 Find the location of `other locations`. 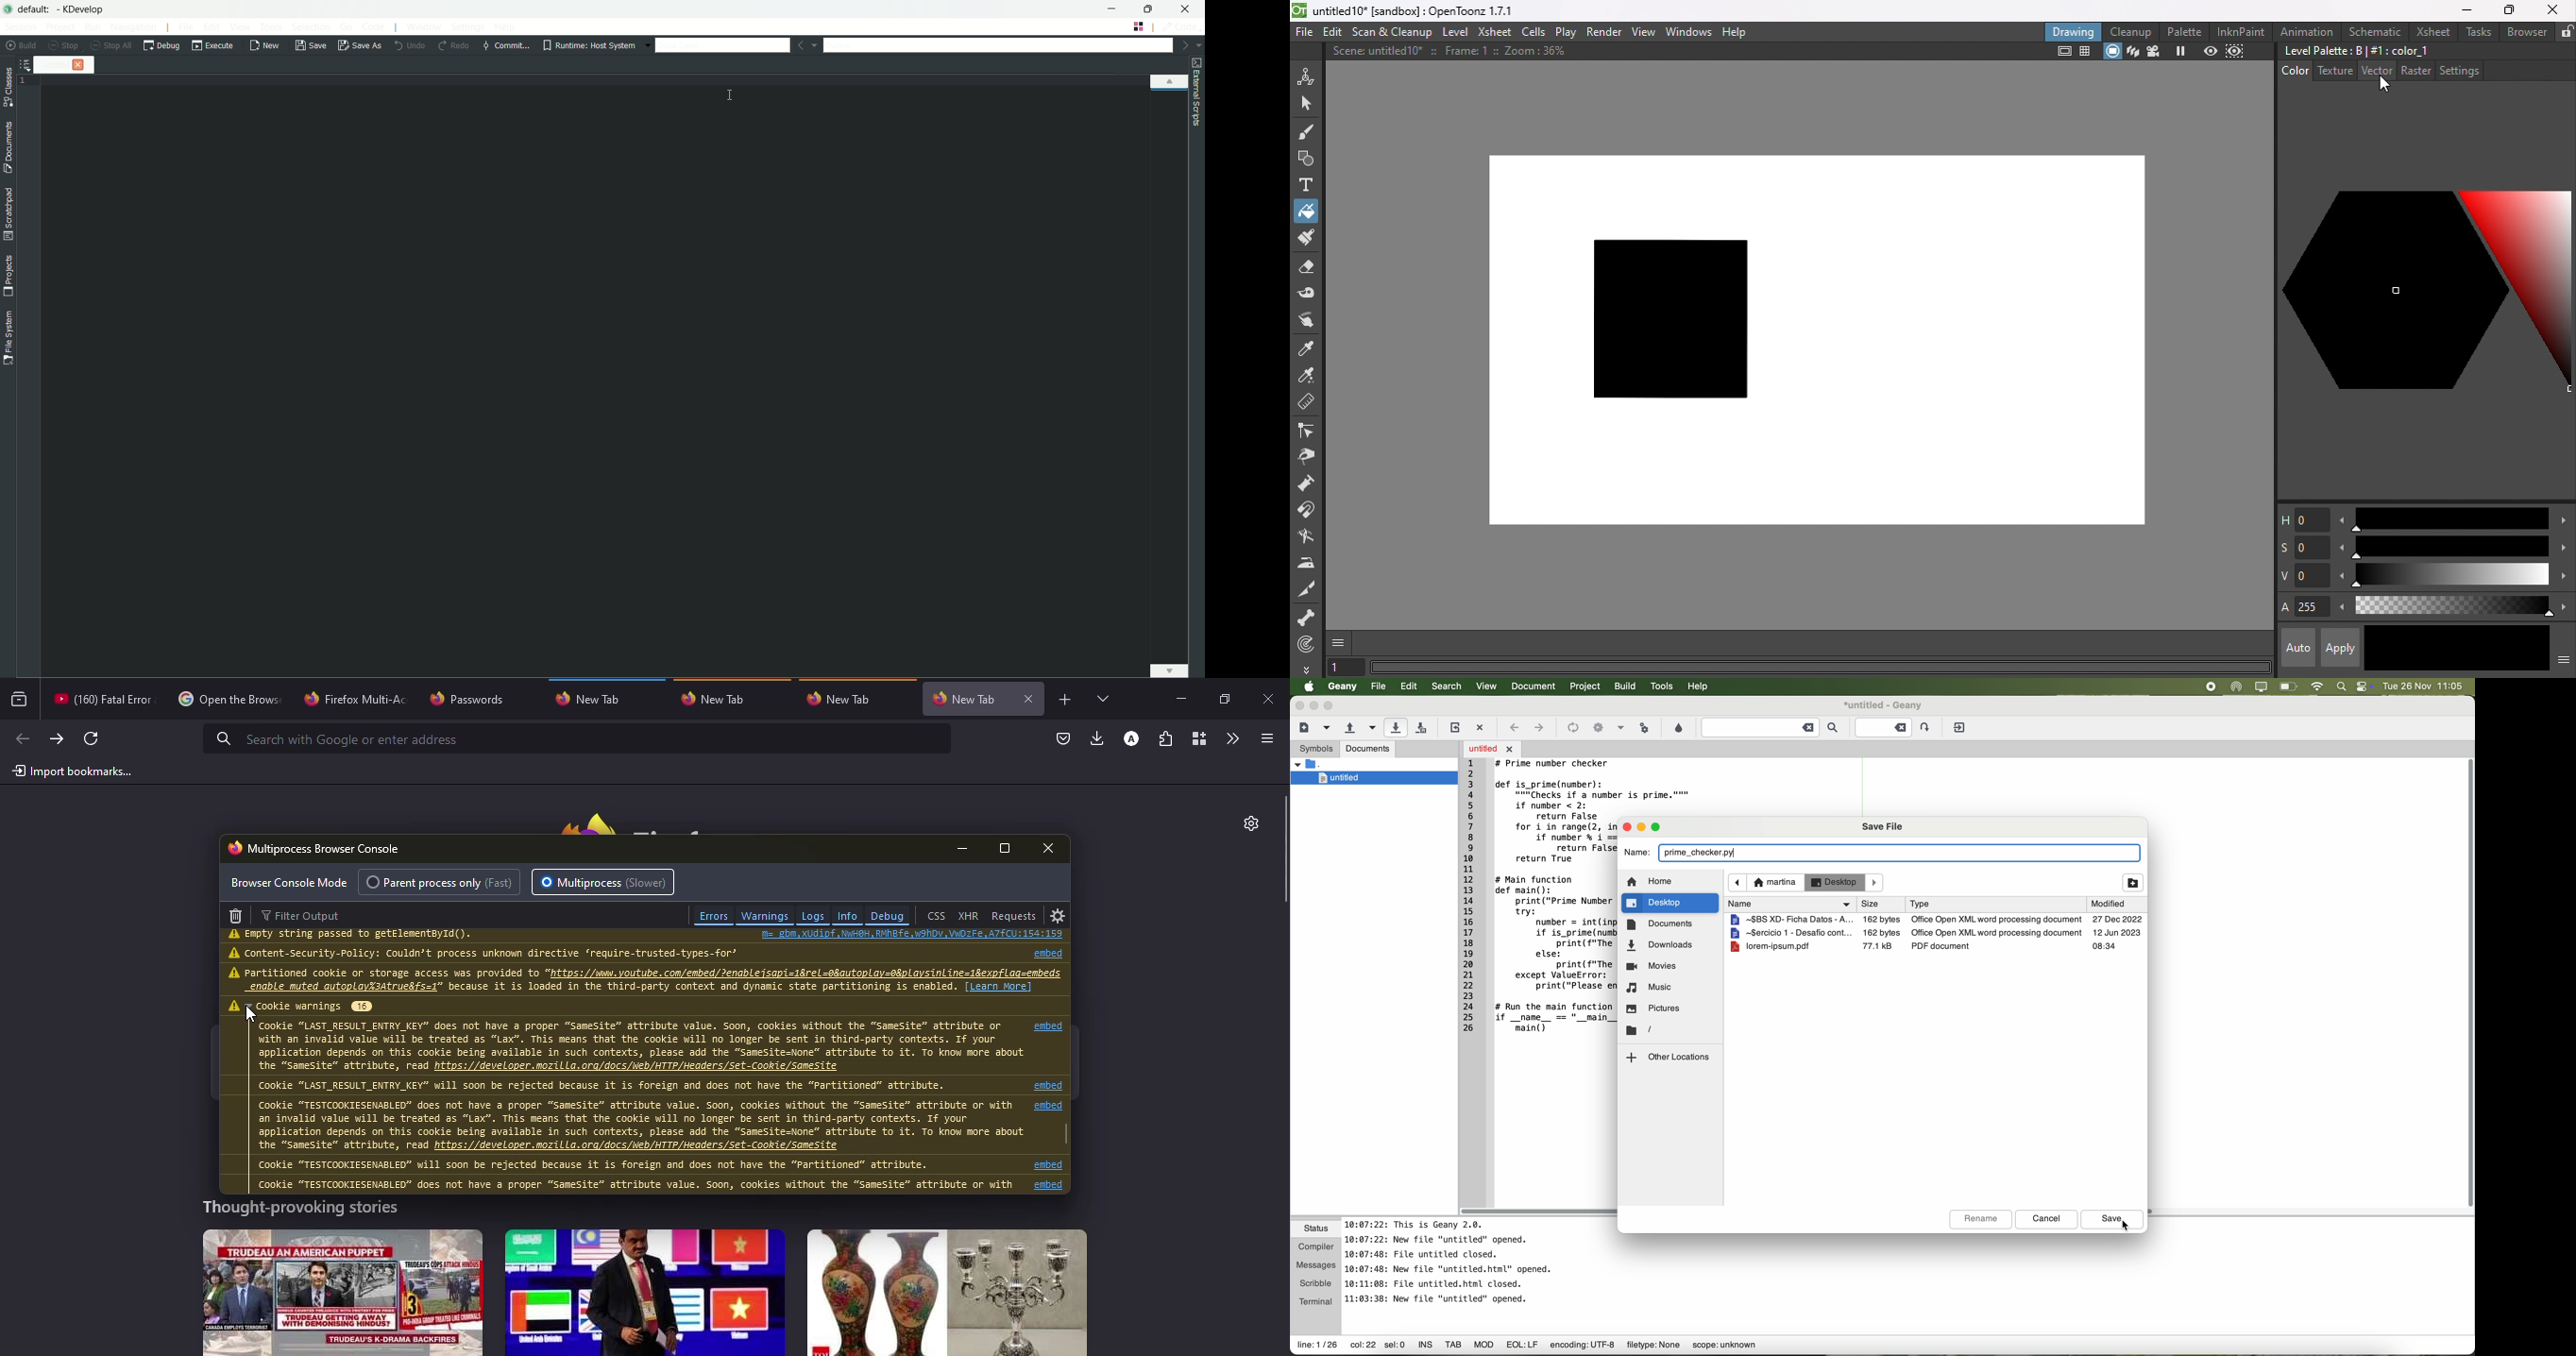

other locations is located at coordinates (1670, 1056).